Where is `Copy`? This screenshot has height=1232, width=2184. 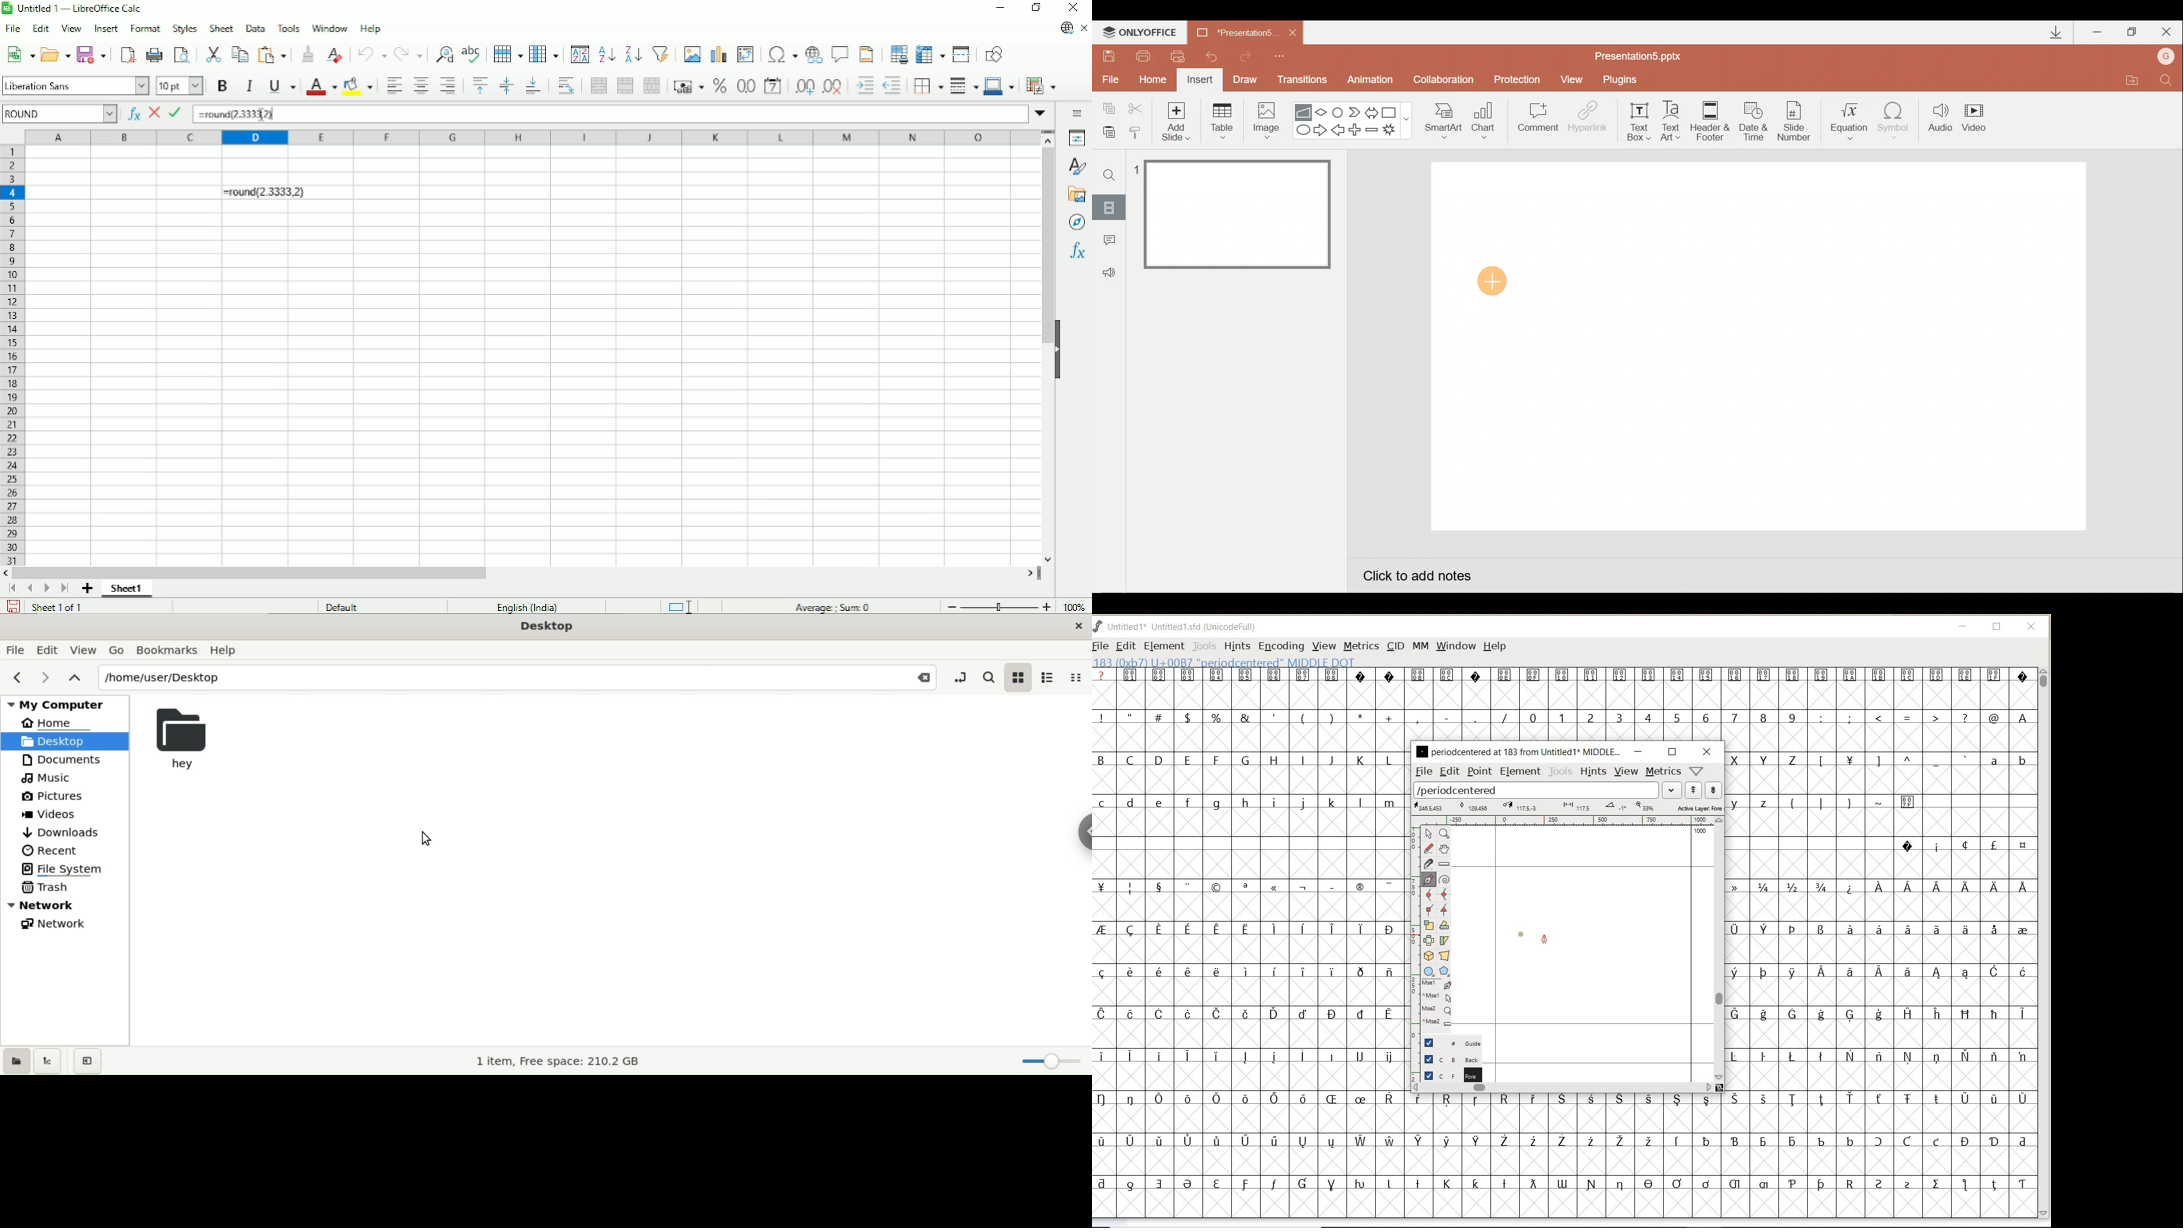 Copy is located at coordinates (1107, 106).